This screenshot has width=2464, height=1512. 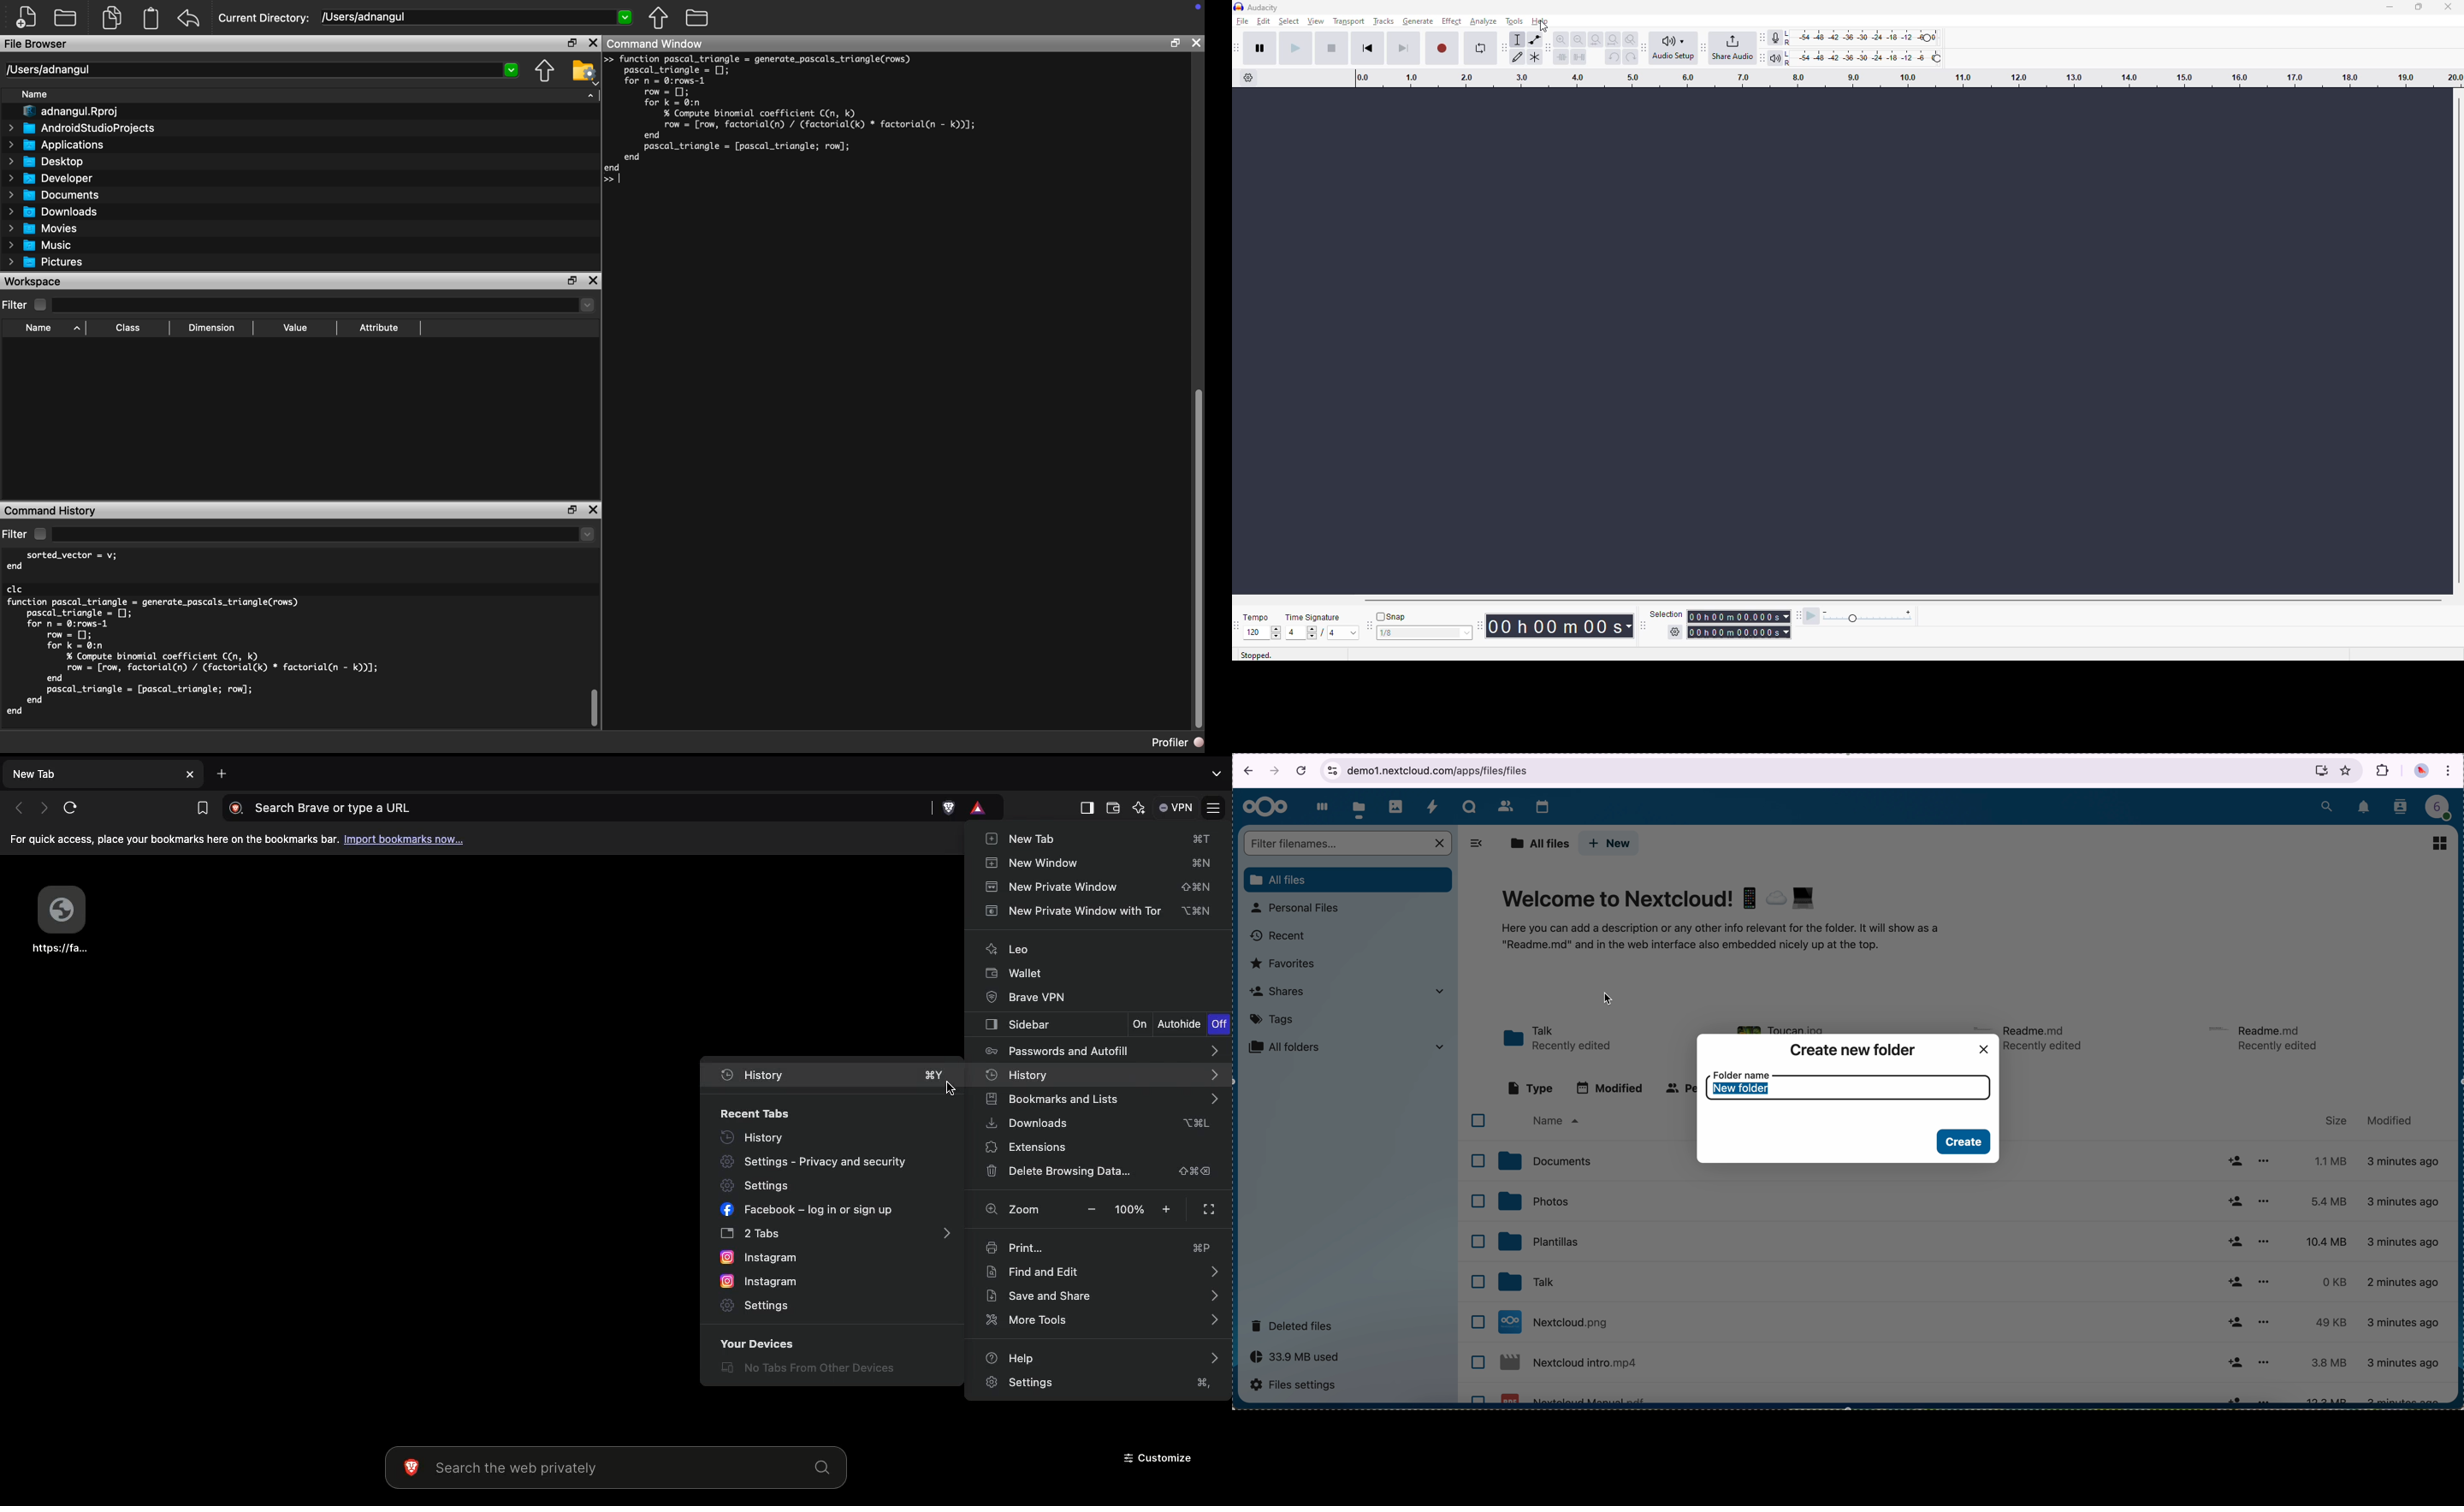 I want to click on click and drag to define a looping region, so click(x=1901, y=83).